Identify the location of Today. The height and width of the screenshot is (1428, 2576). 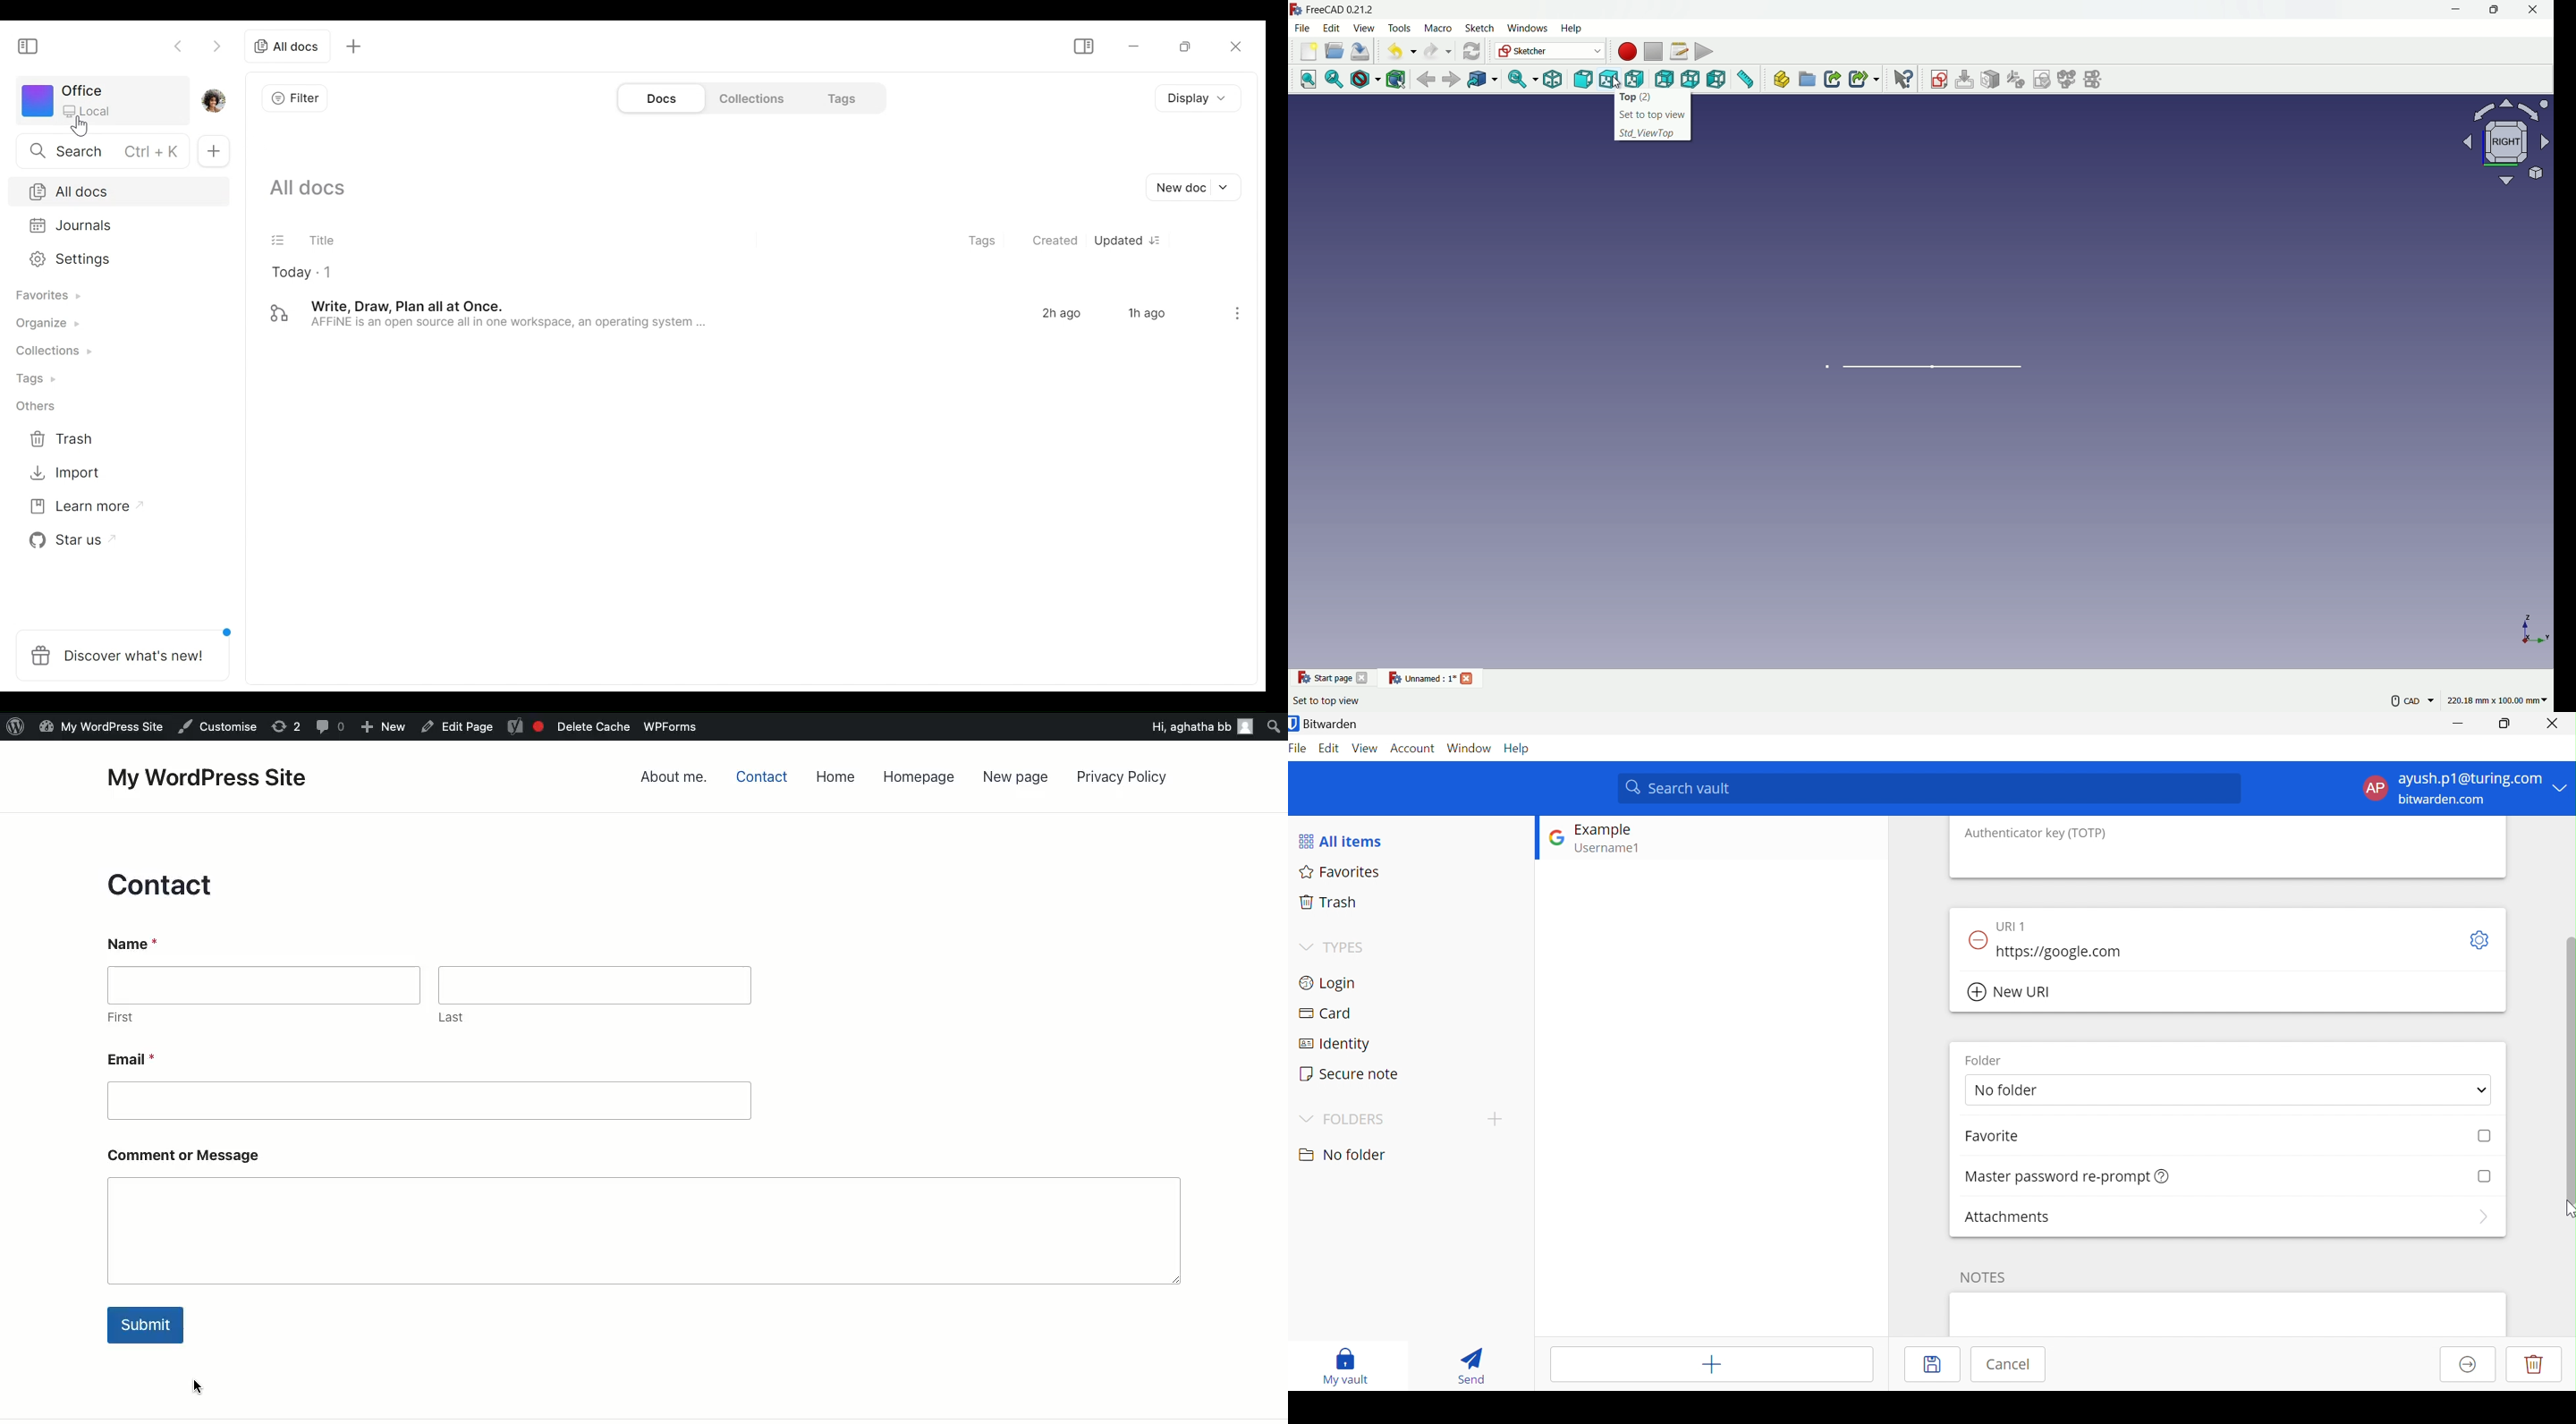
(289, 274).